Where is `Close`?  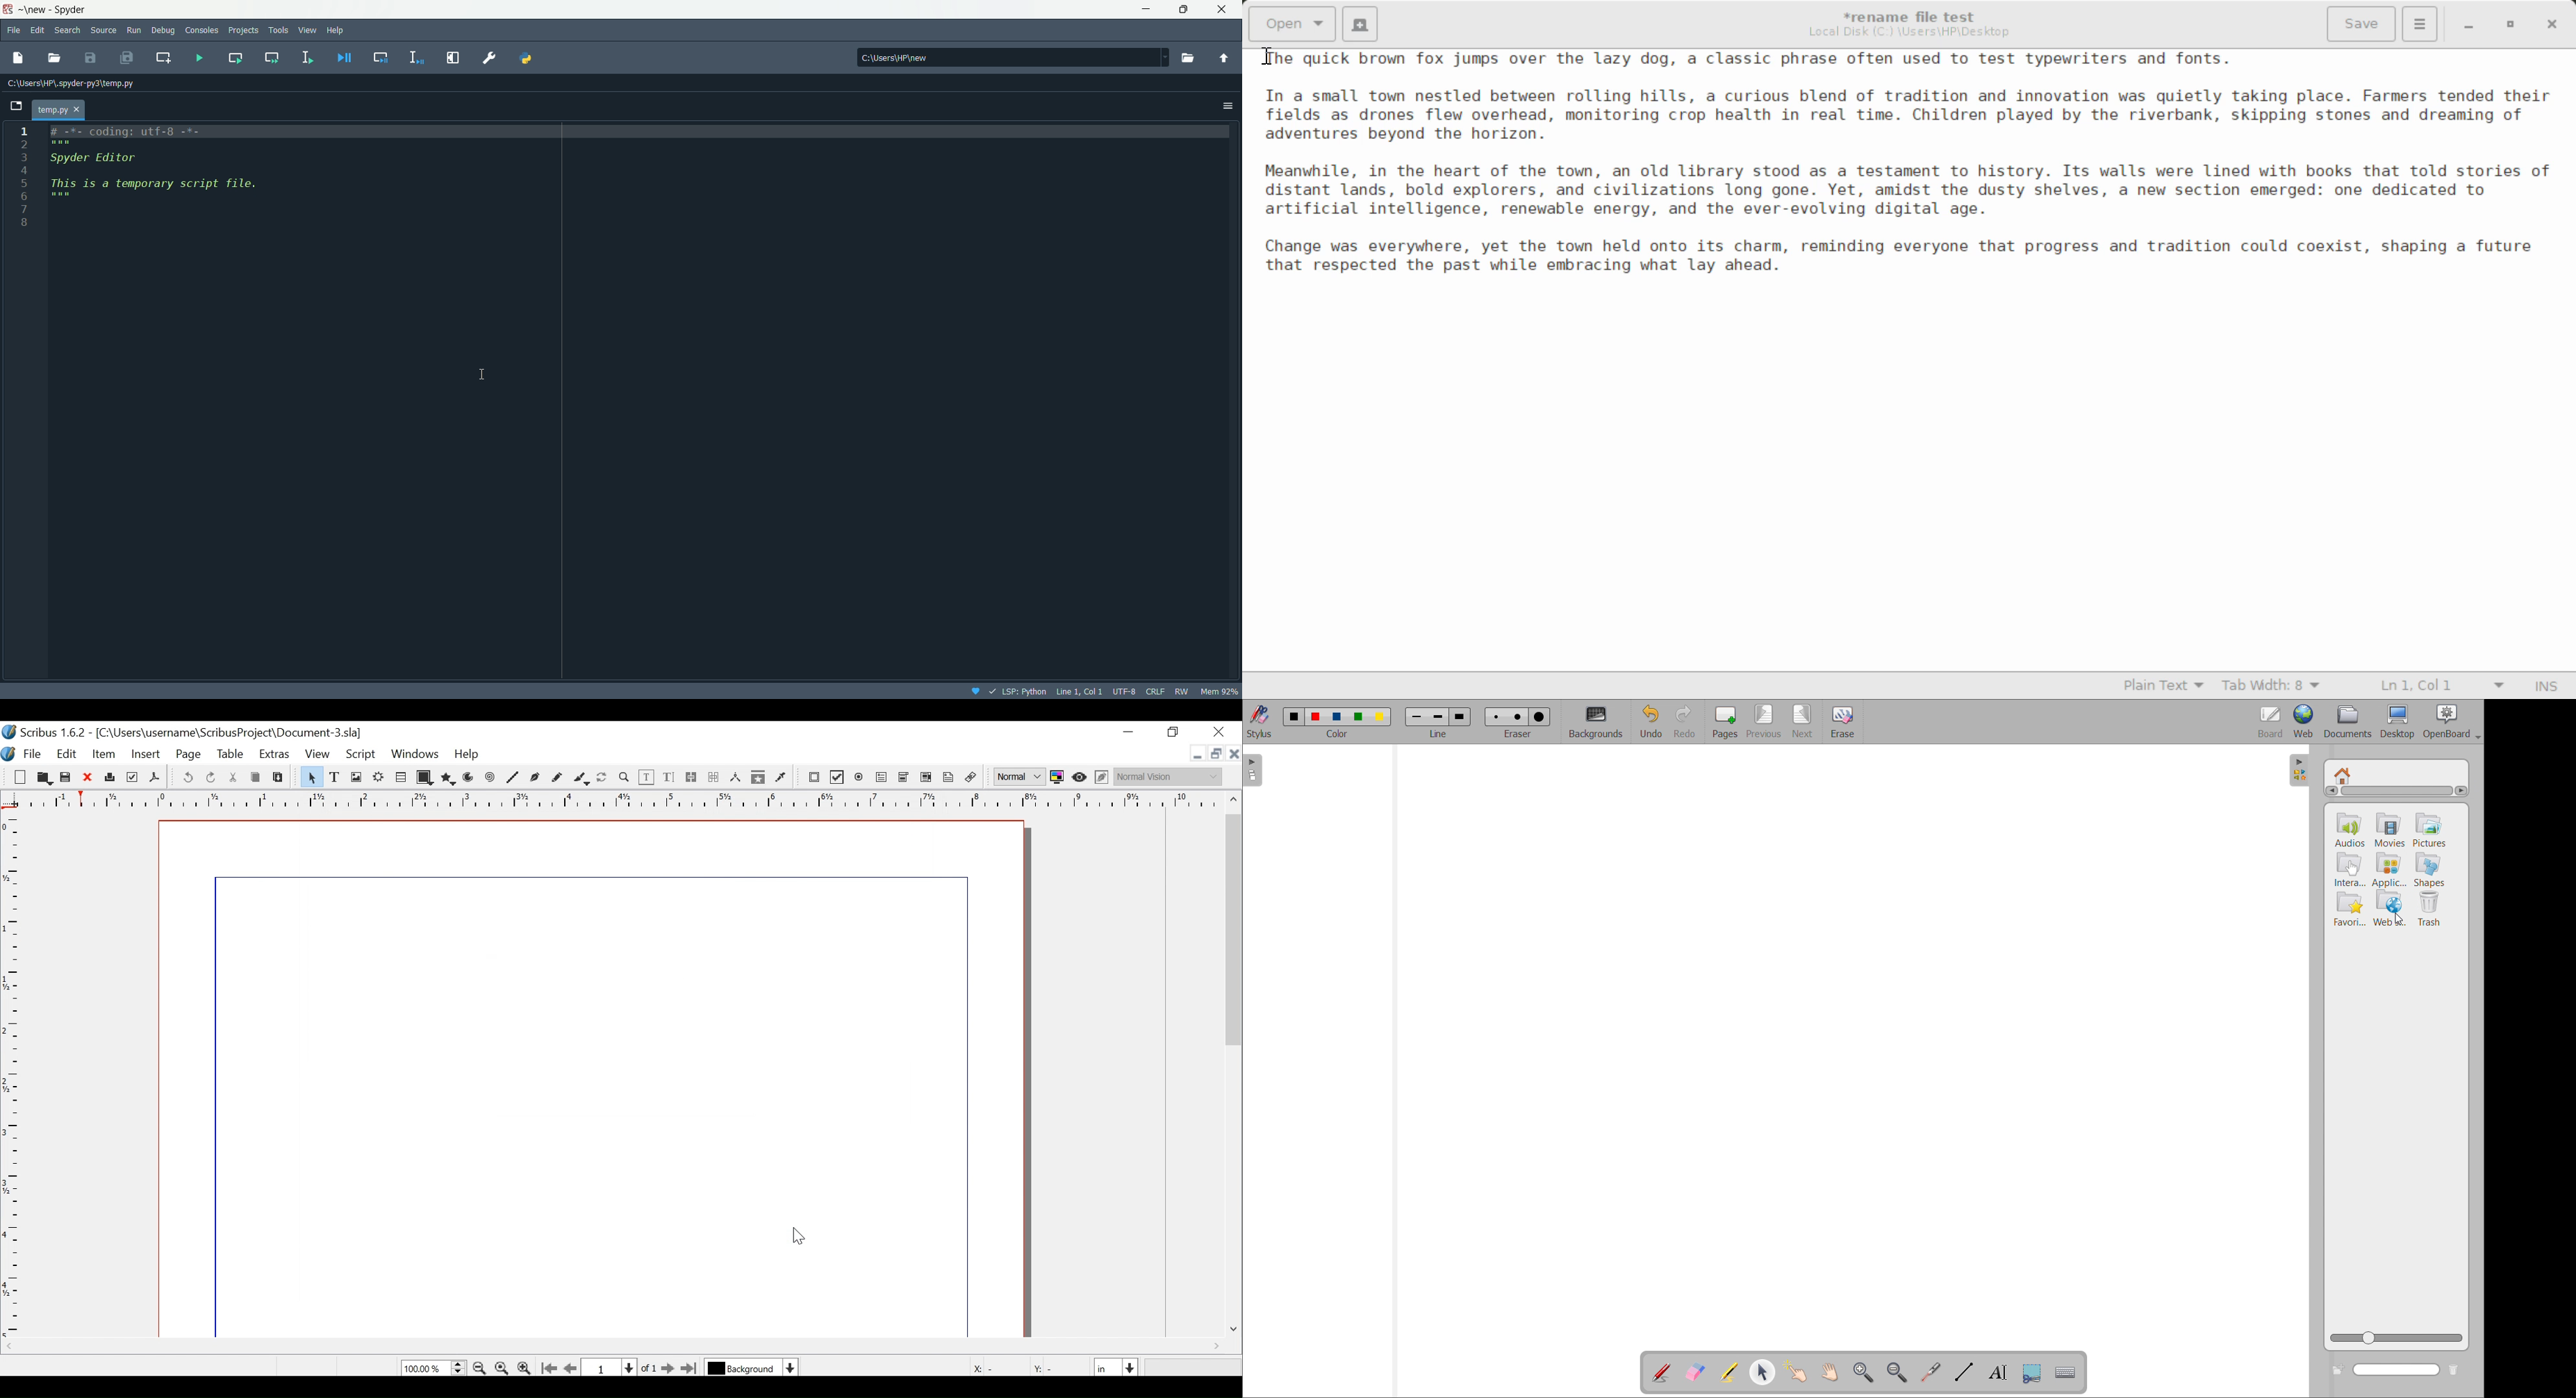 Close is located at coordinates (1234, 753).